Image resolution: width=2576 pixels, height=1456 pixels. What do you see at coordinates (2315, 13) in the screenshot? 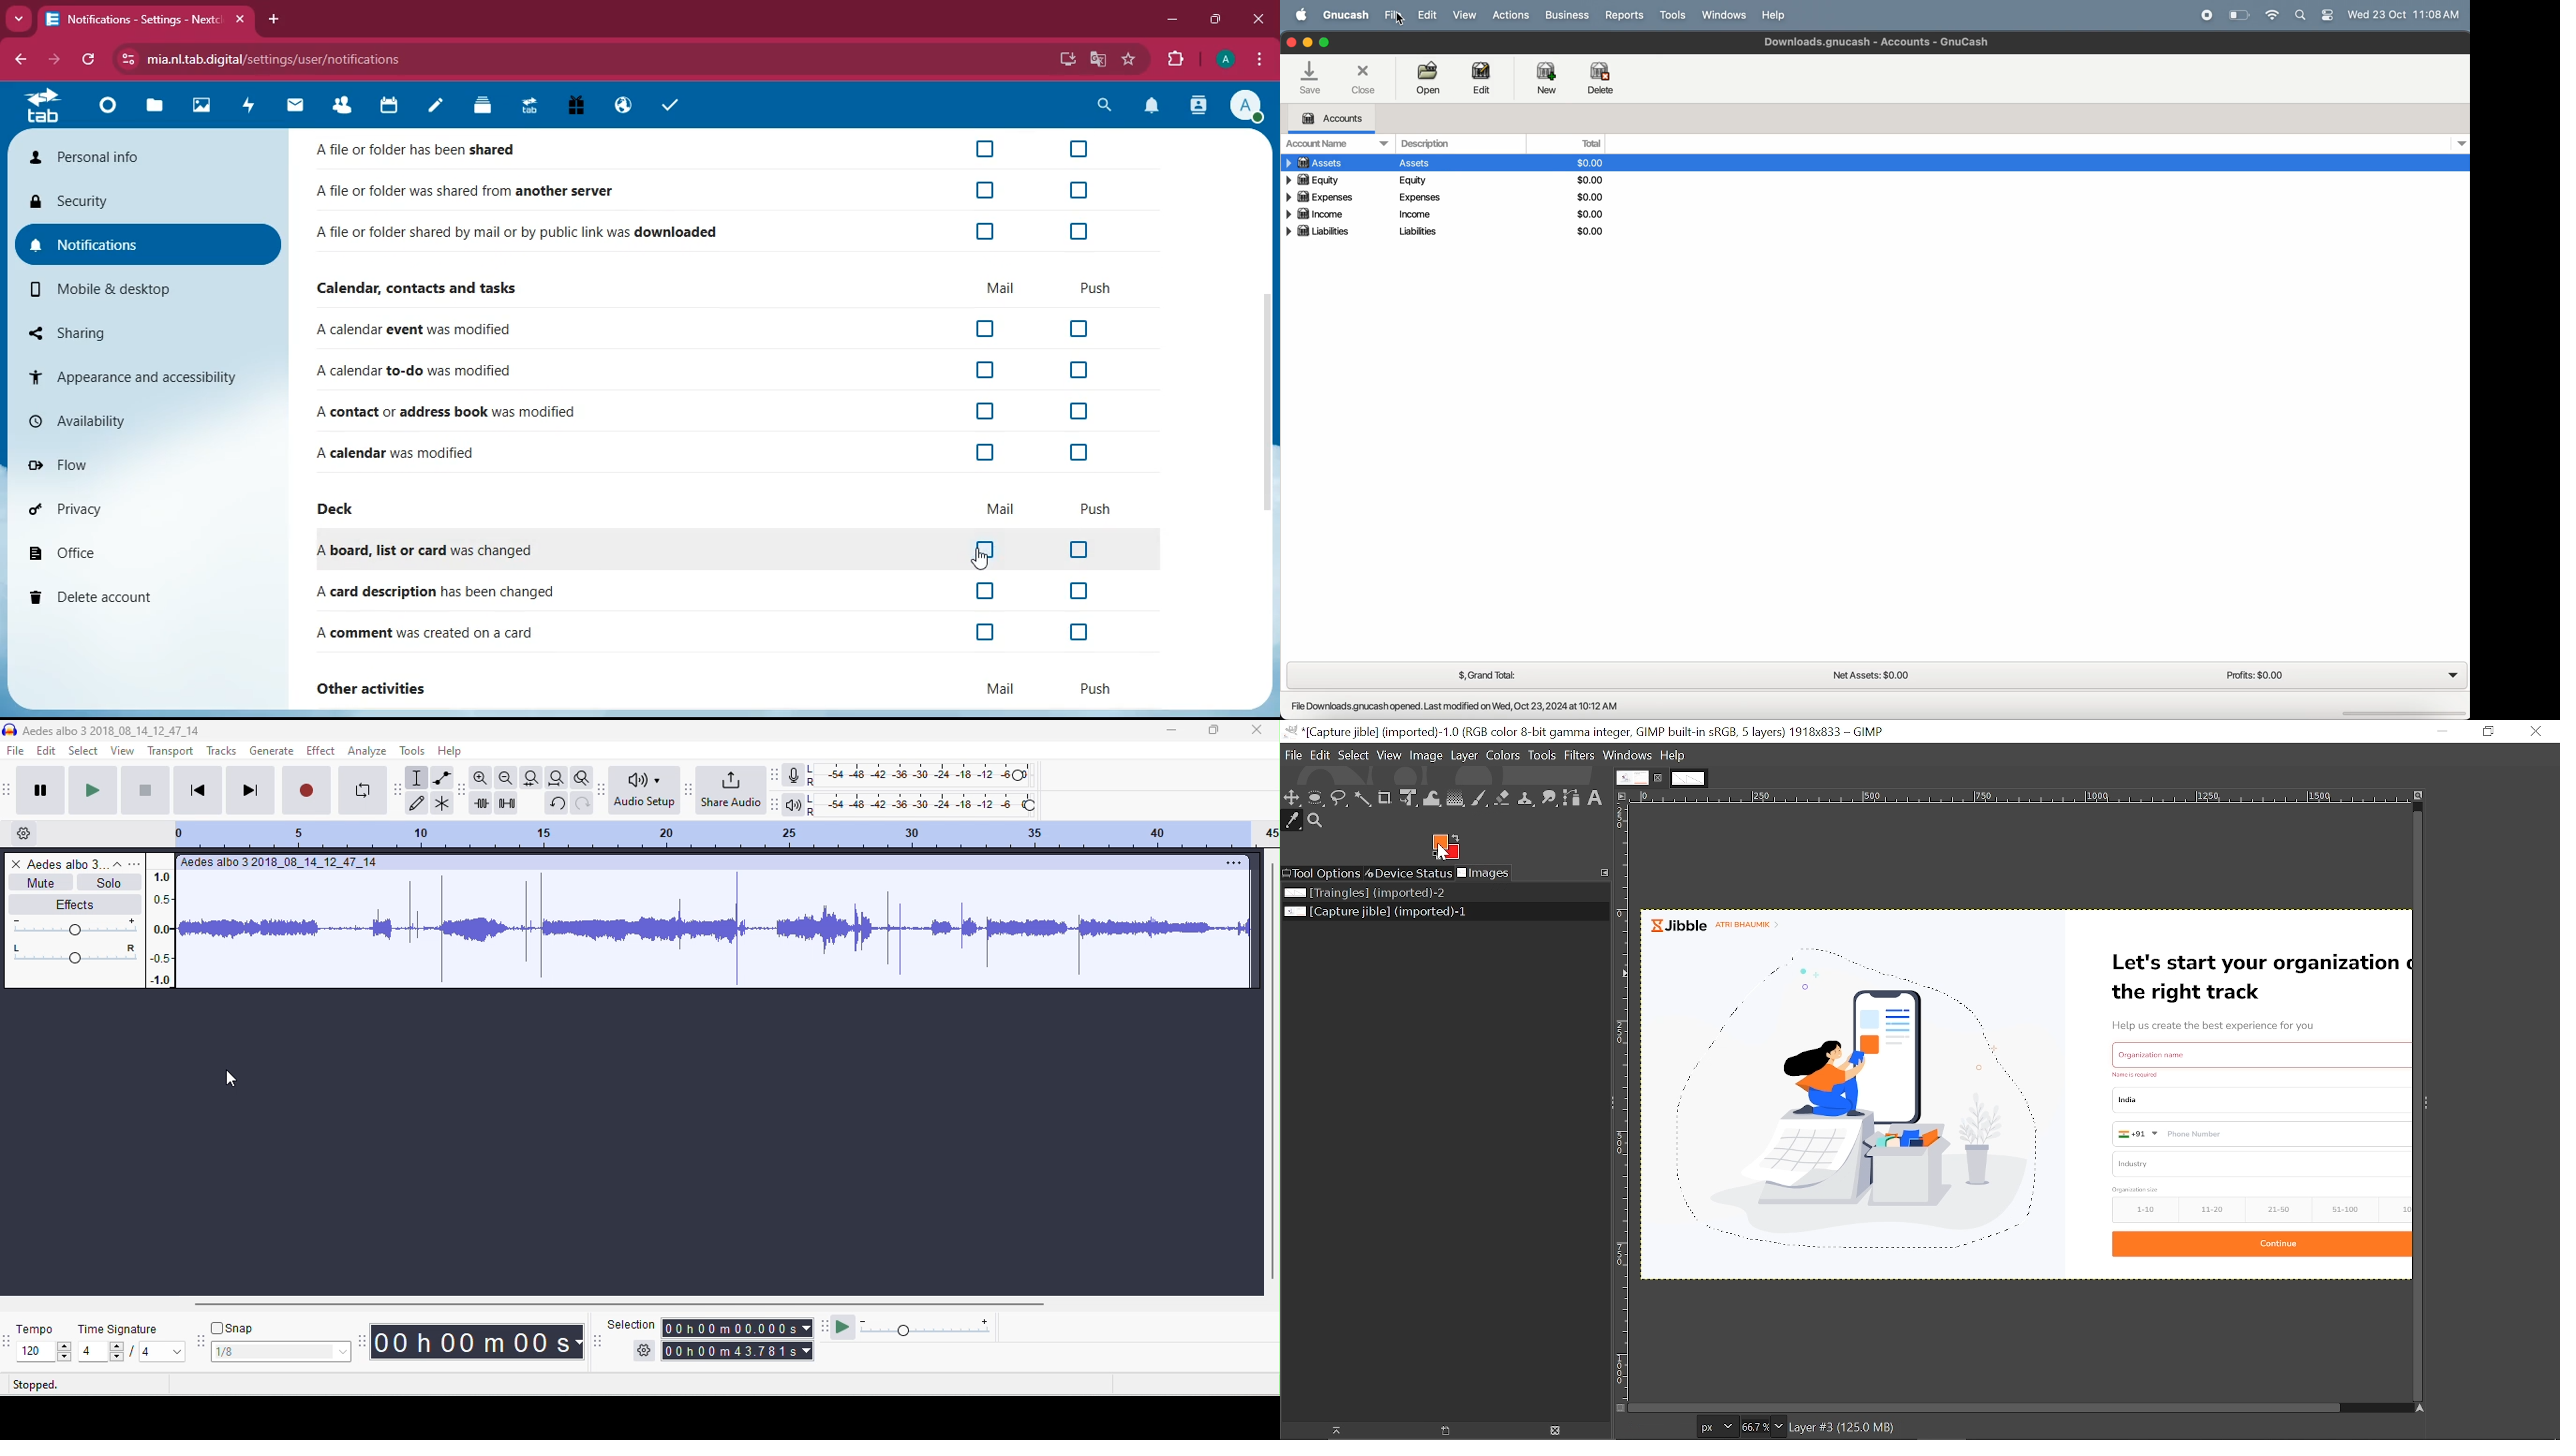
I see `apple widgets` at bounding box center [2315, 13].